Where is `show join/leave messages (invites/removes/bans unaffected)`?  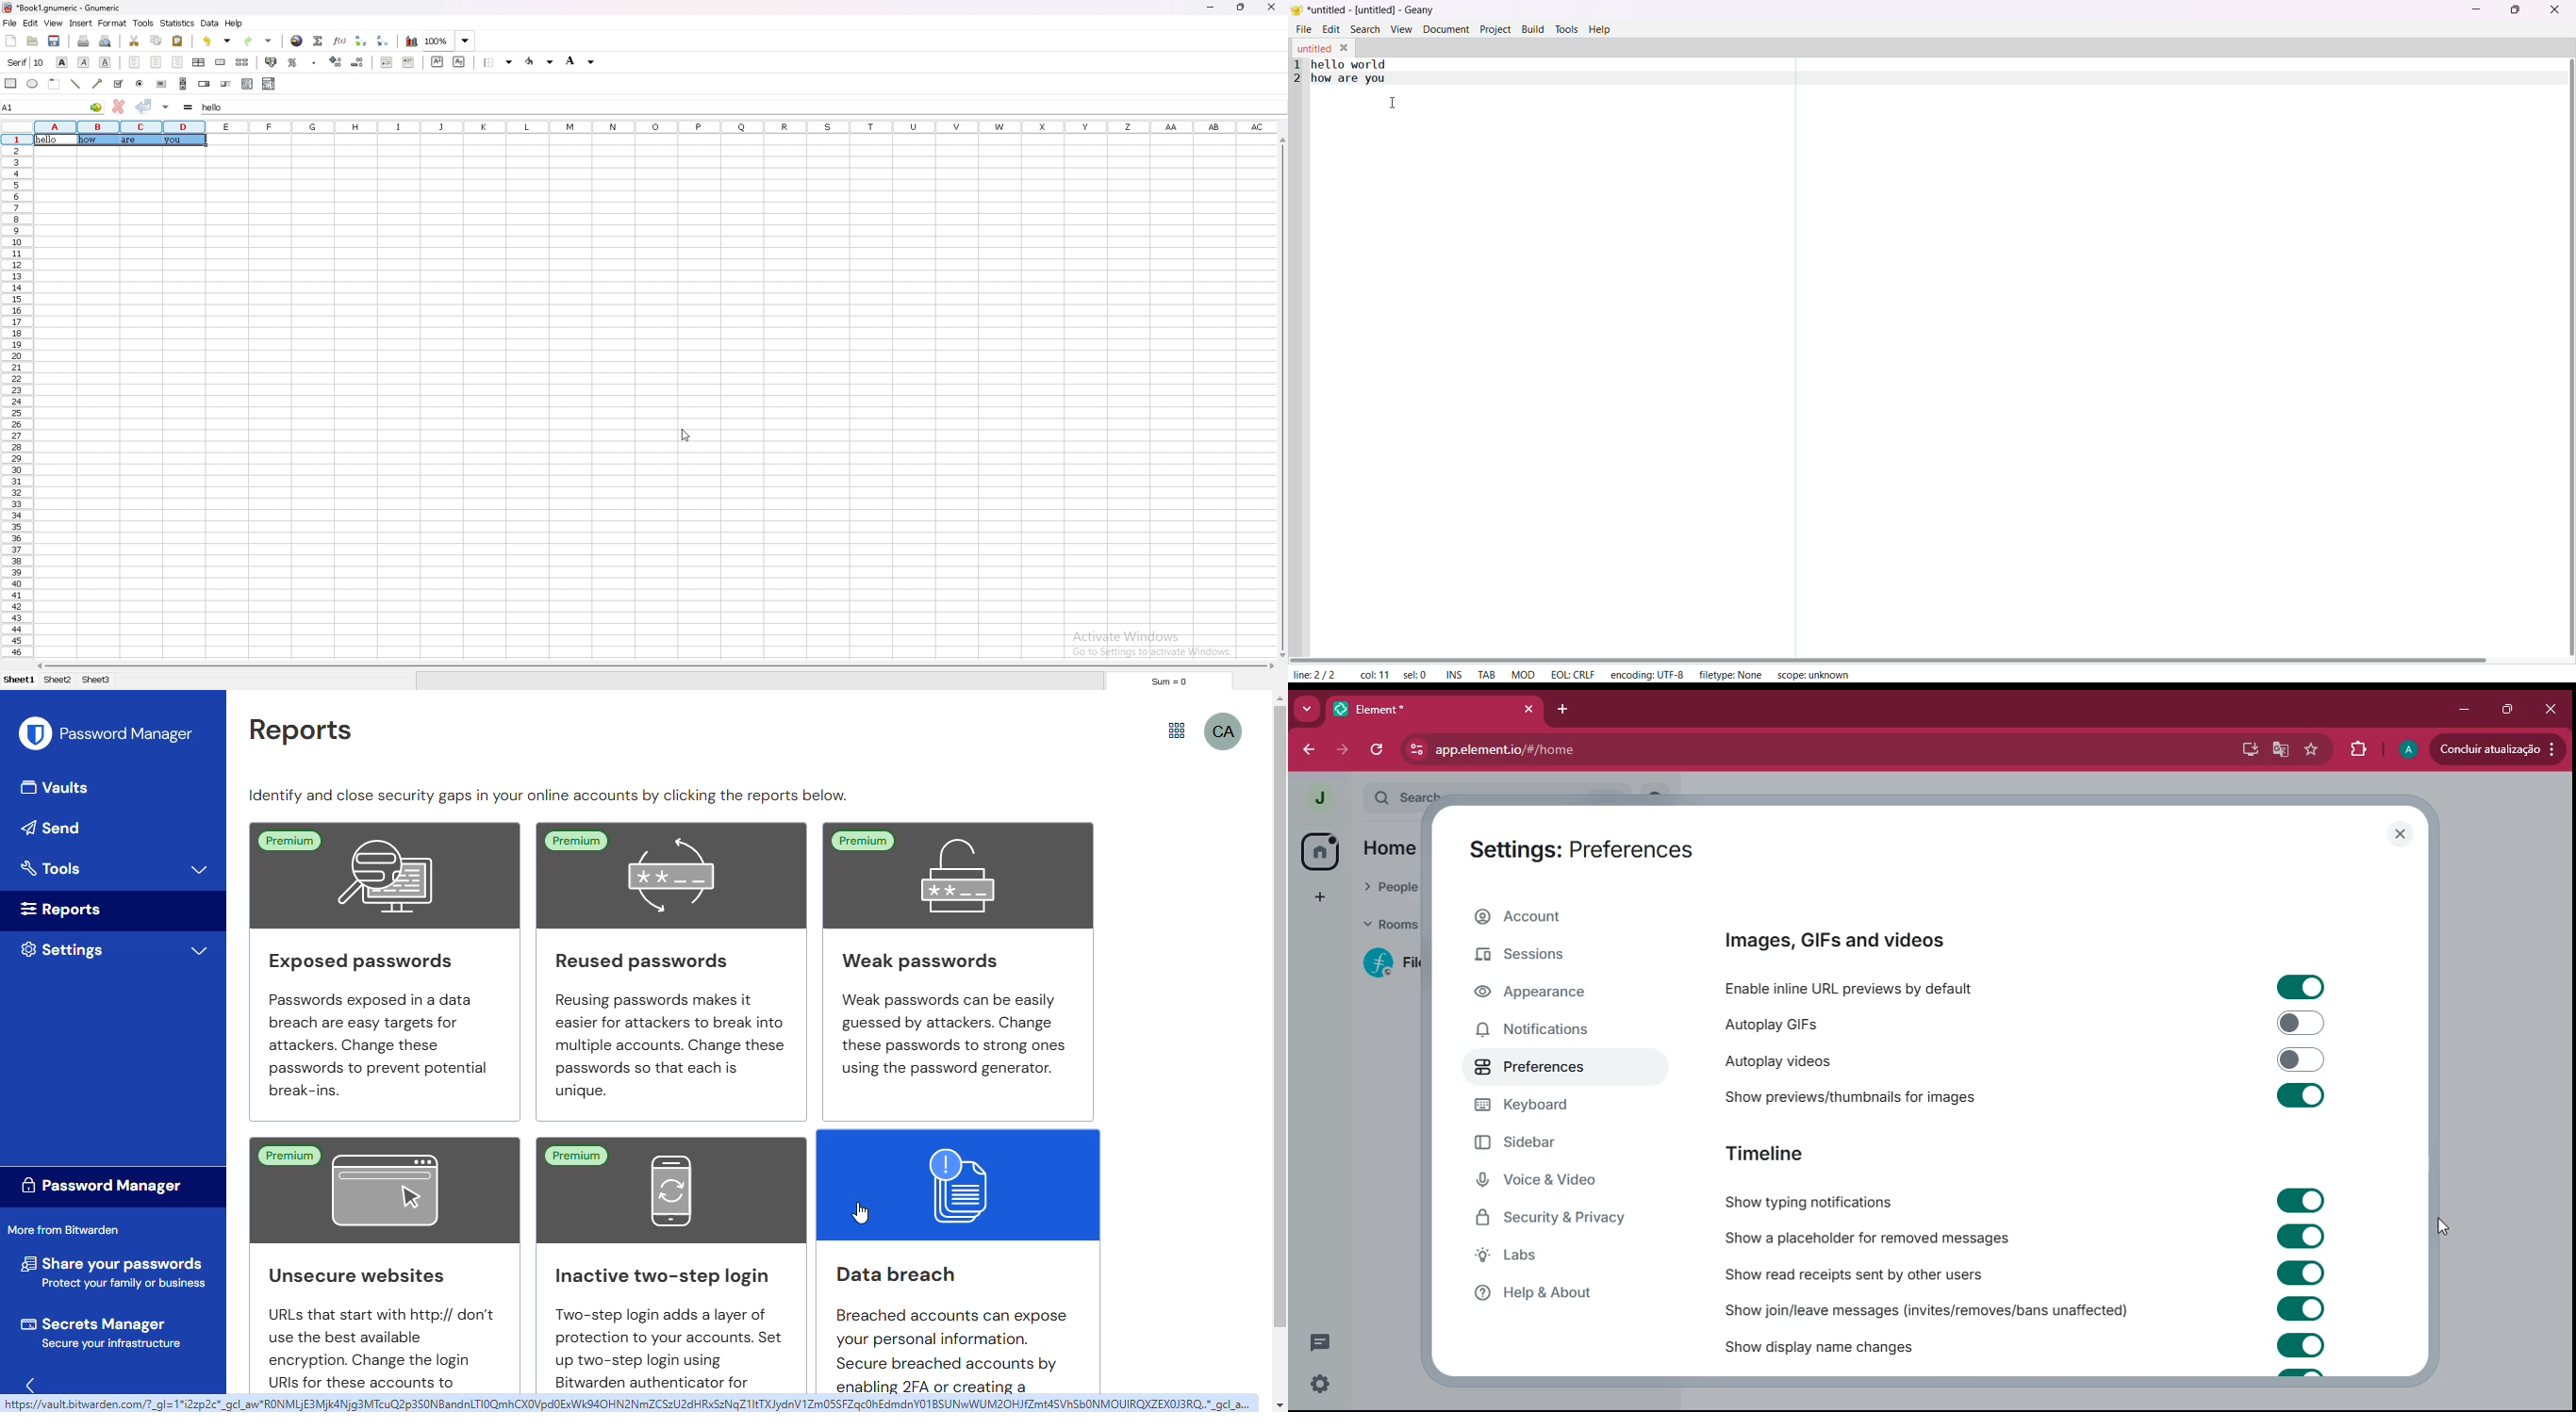
show join/leave messages (invites/removes/bans unaffected) is located at coordinates (1928, 1309).